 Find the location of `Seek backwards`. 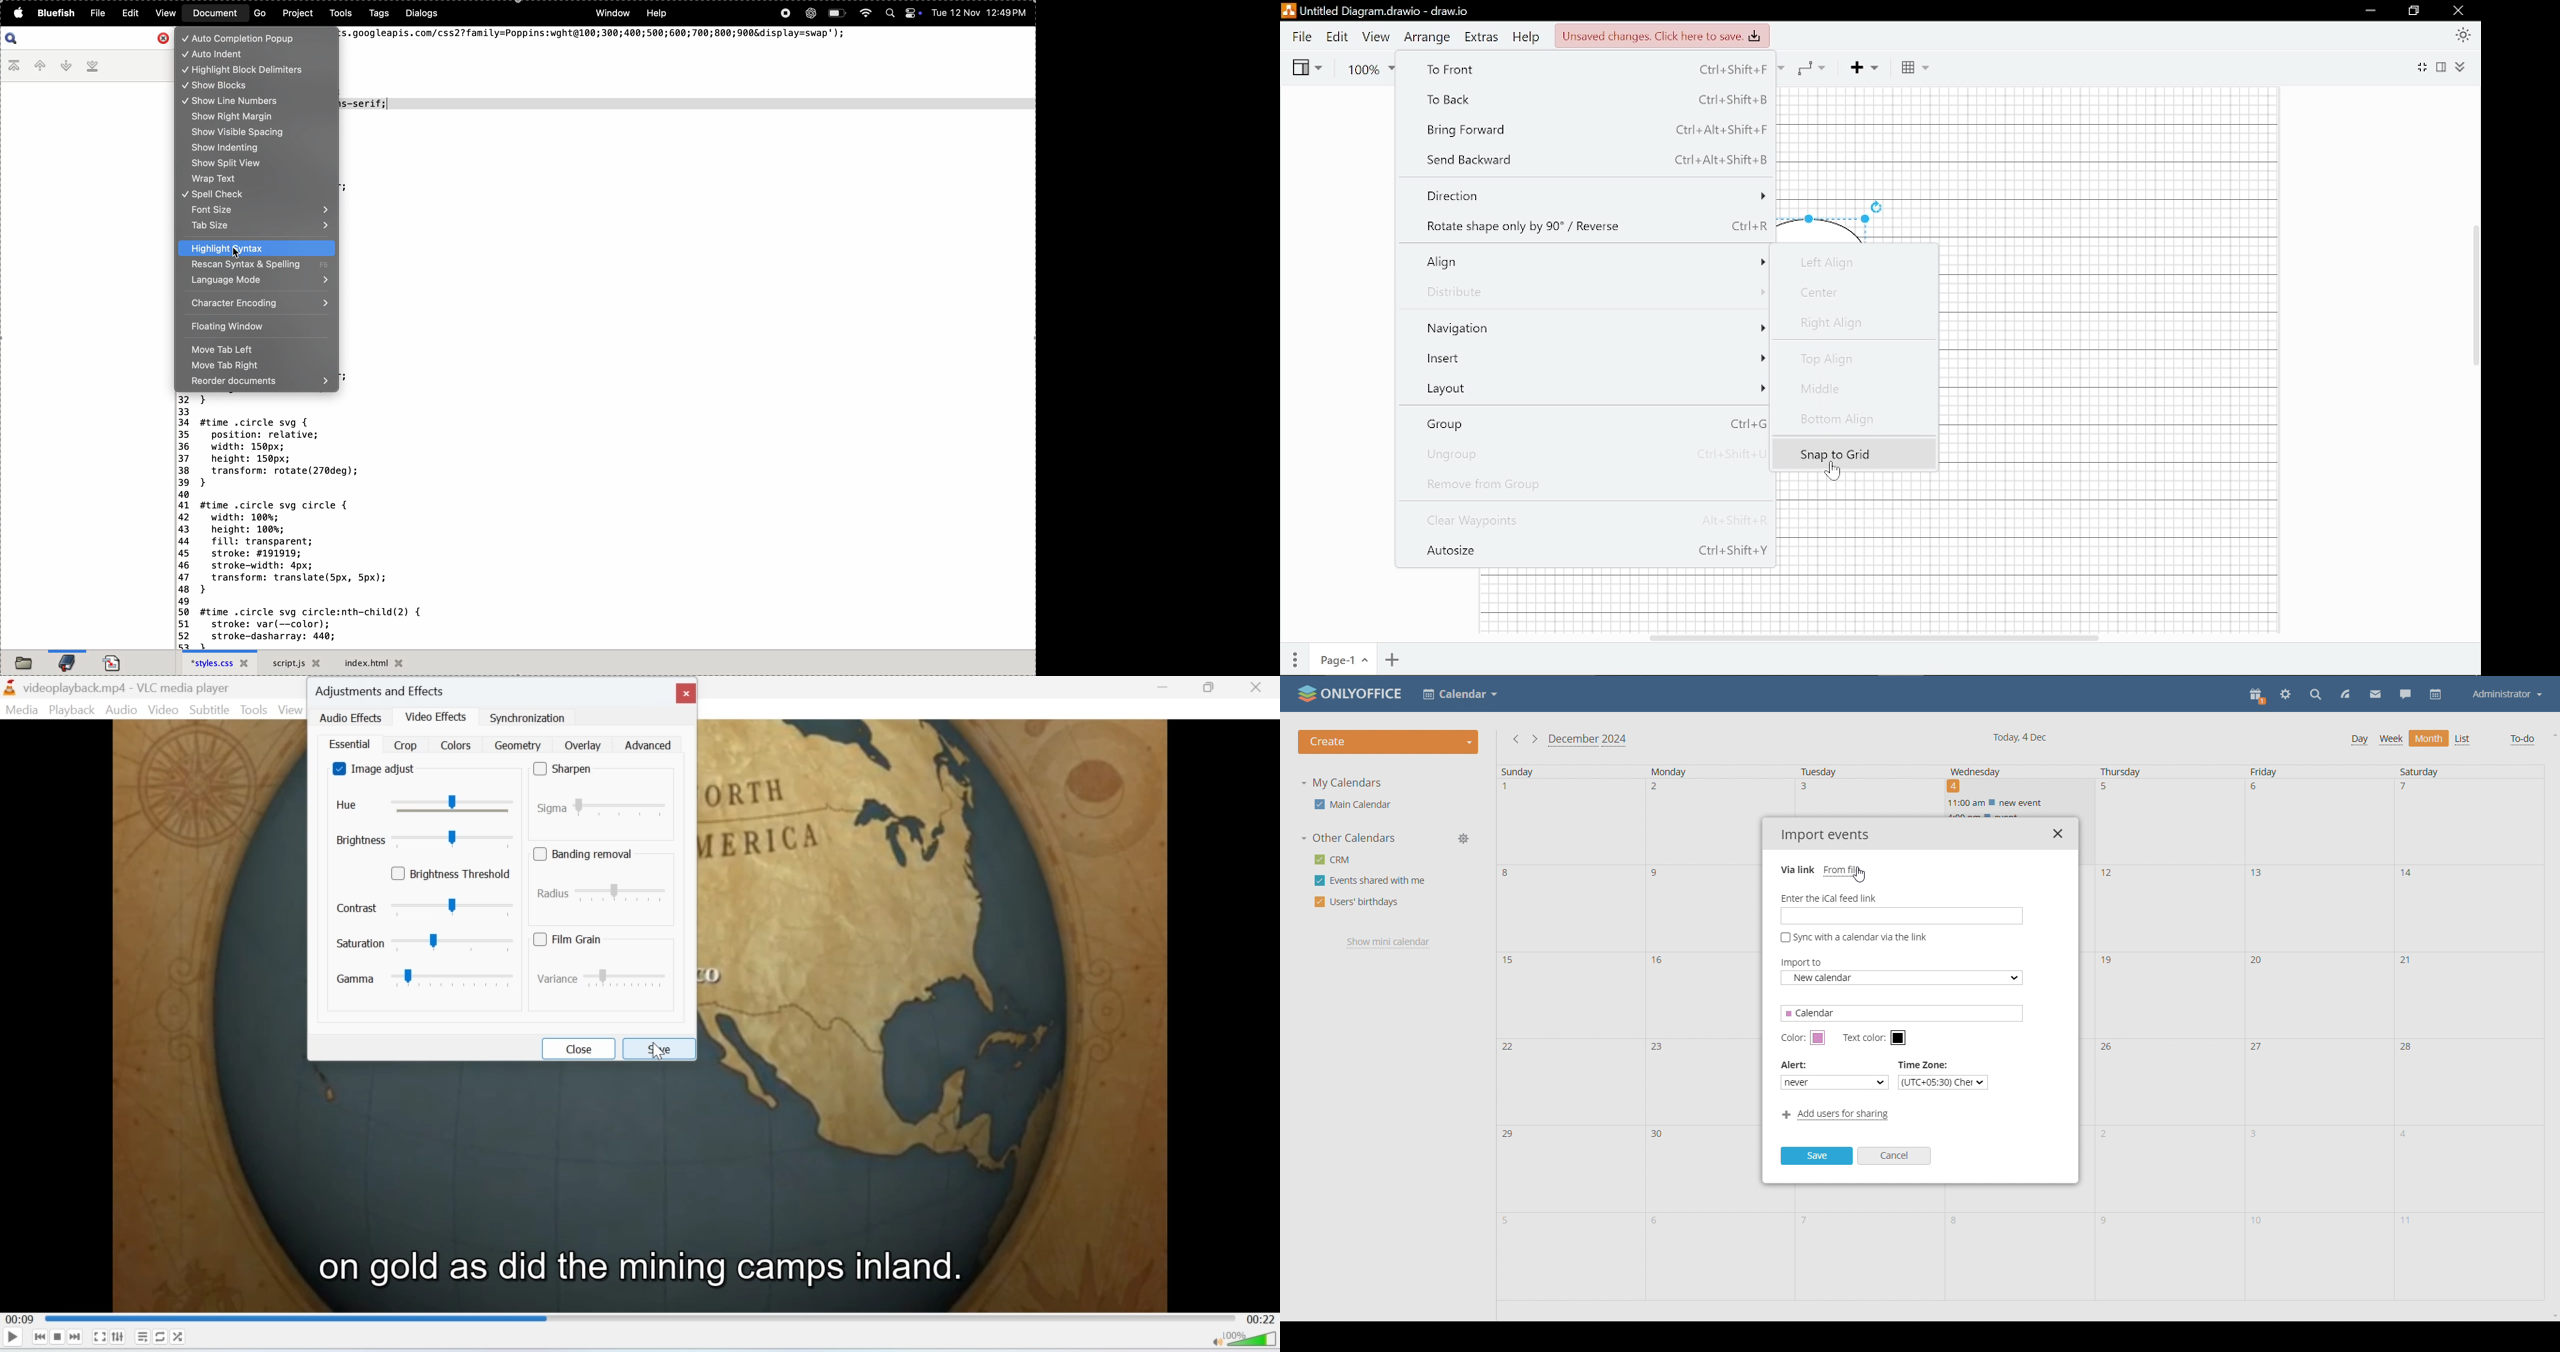

Seek backwards is located at coordinates (41, 1338).